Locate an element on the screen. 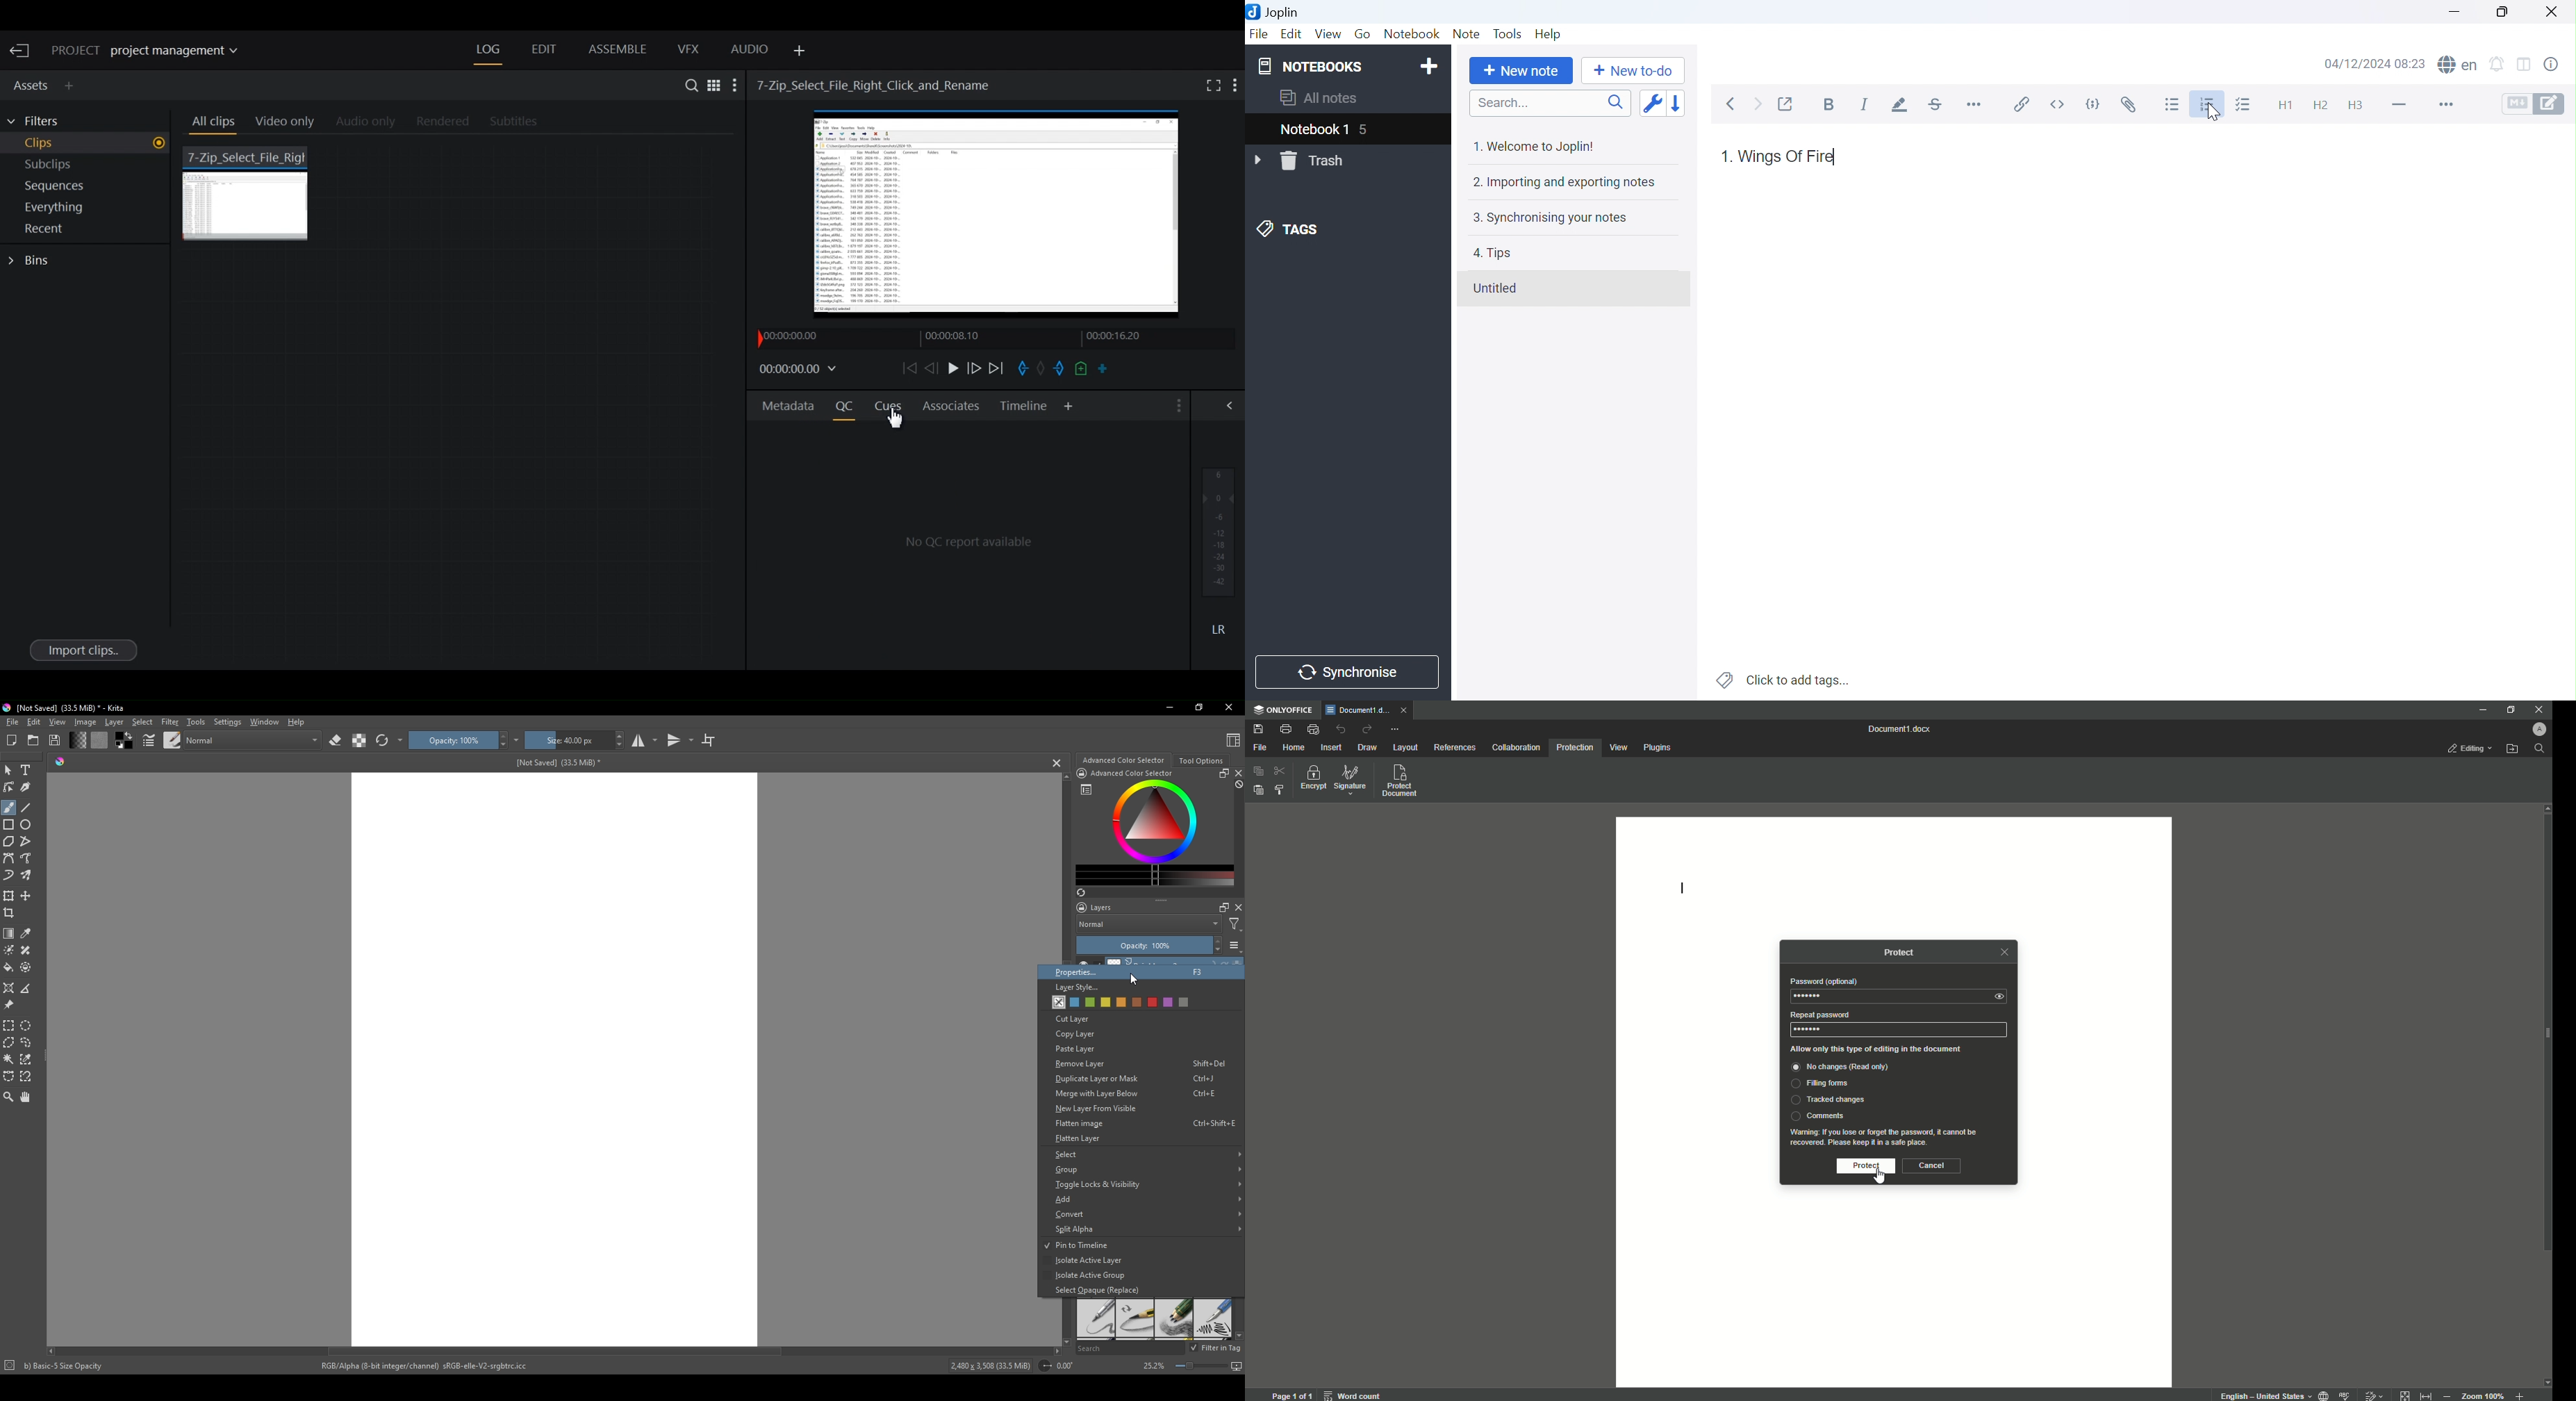 The image size is (2576, 1428). fit to page is located at coordinates (2406, 1394).